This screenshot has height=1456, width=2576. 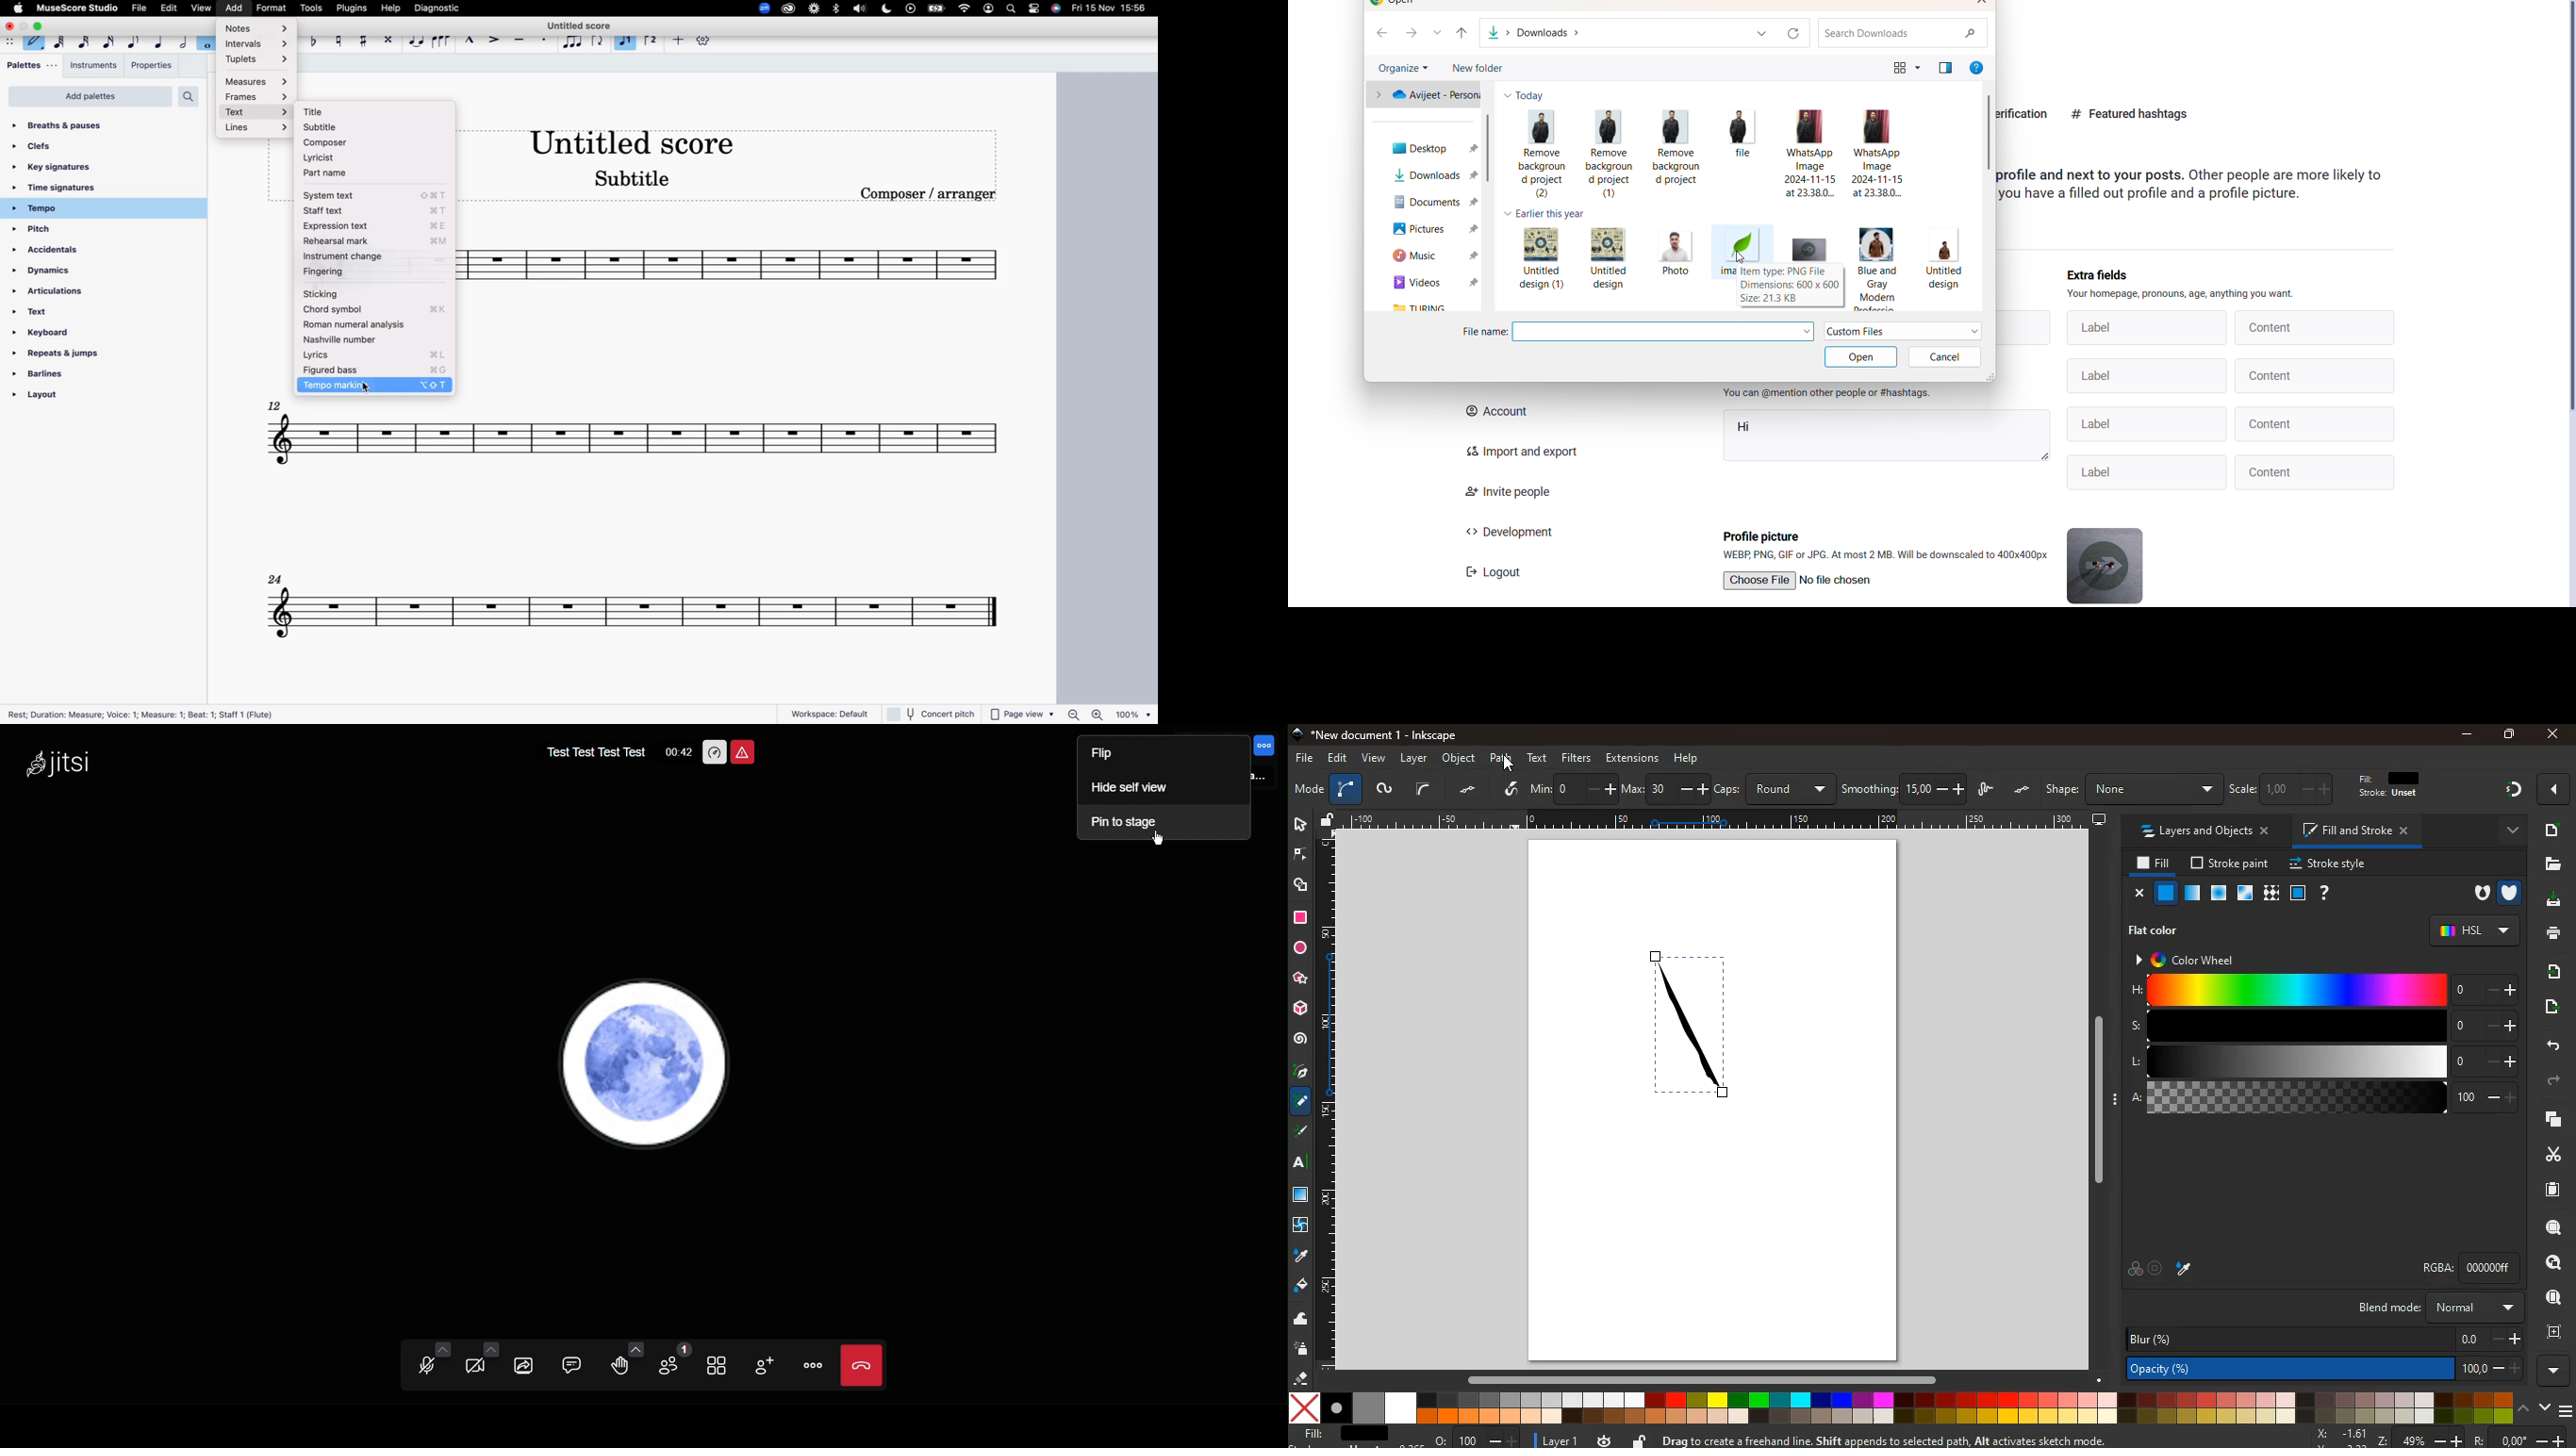 I want to click on dots, so click(x=2023, y=790).